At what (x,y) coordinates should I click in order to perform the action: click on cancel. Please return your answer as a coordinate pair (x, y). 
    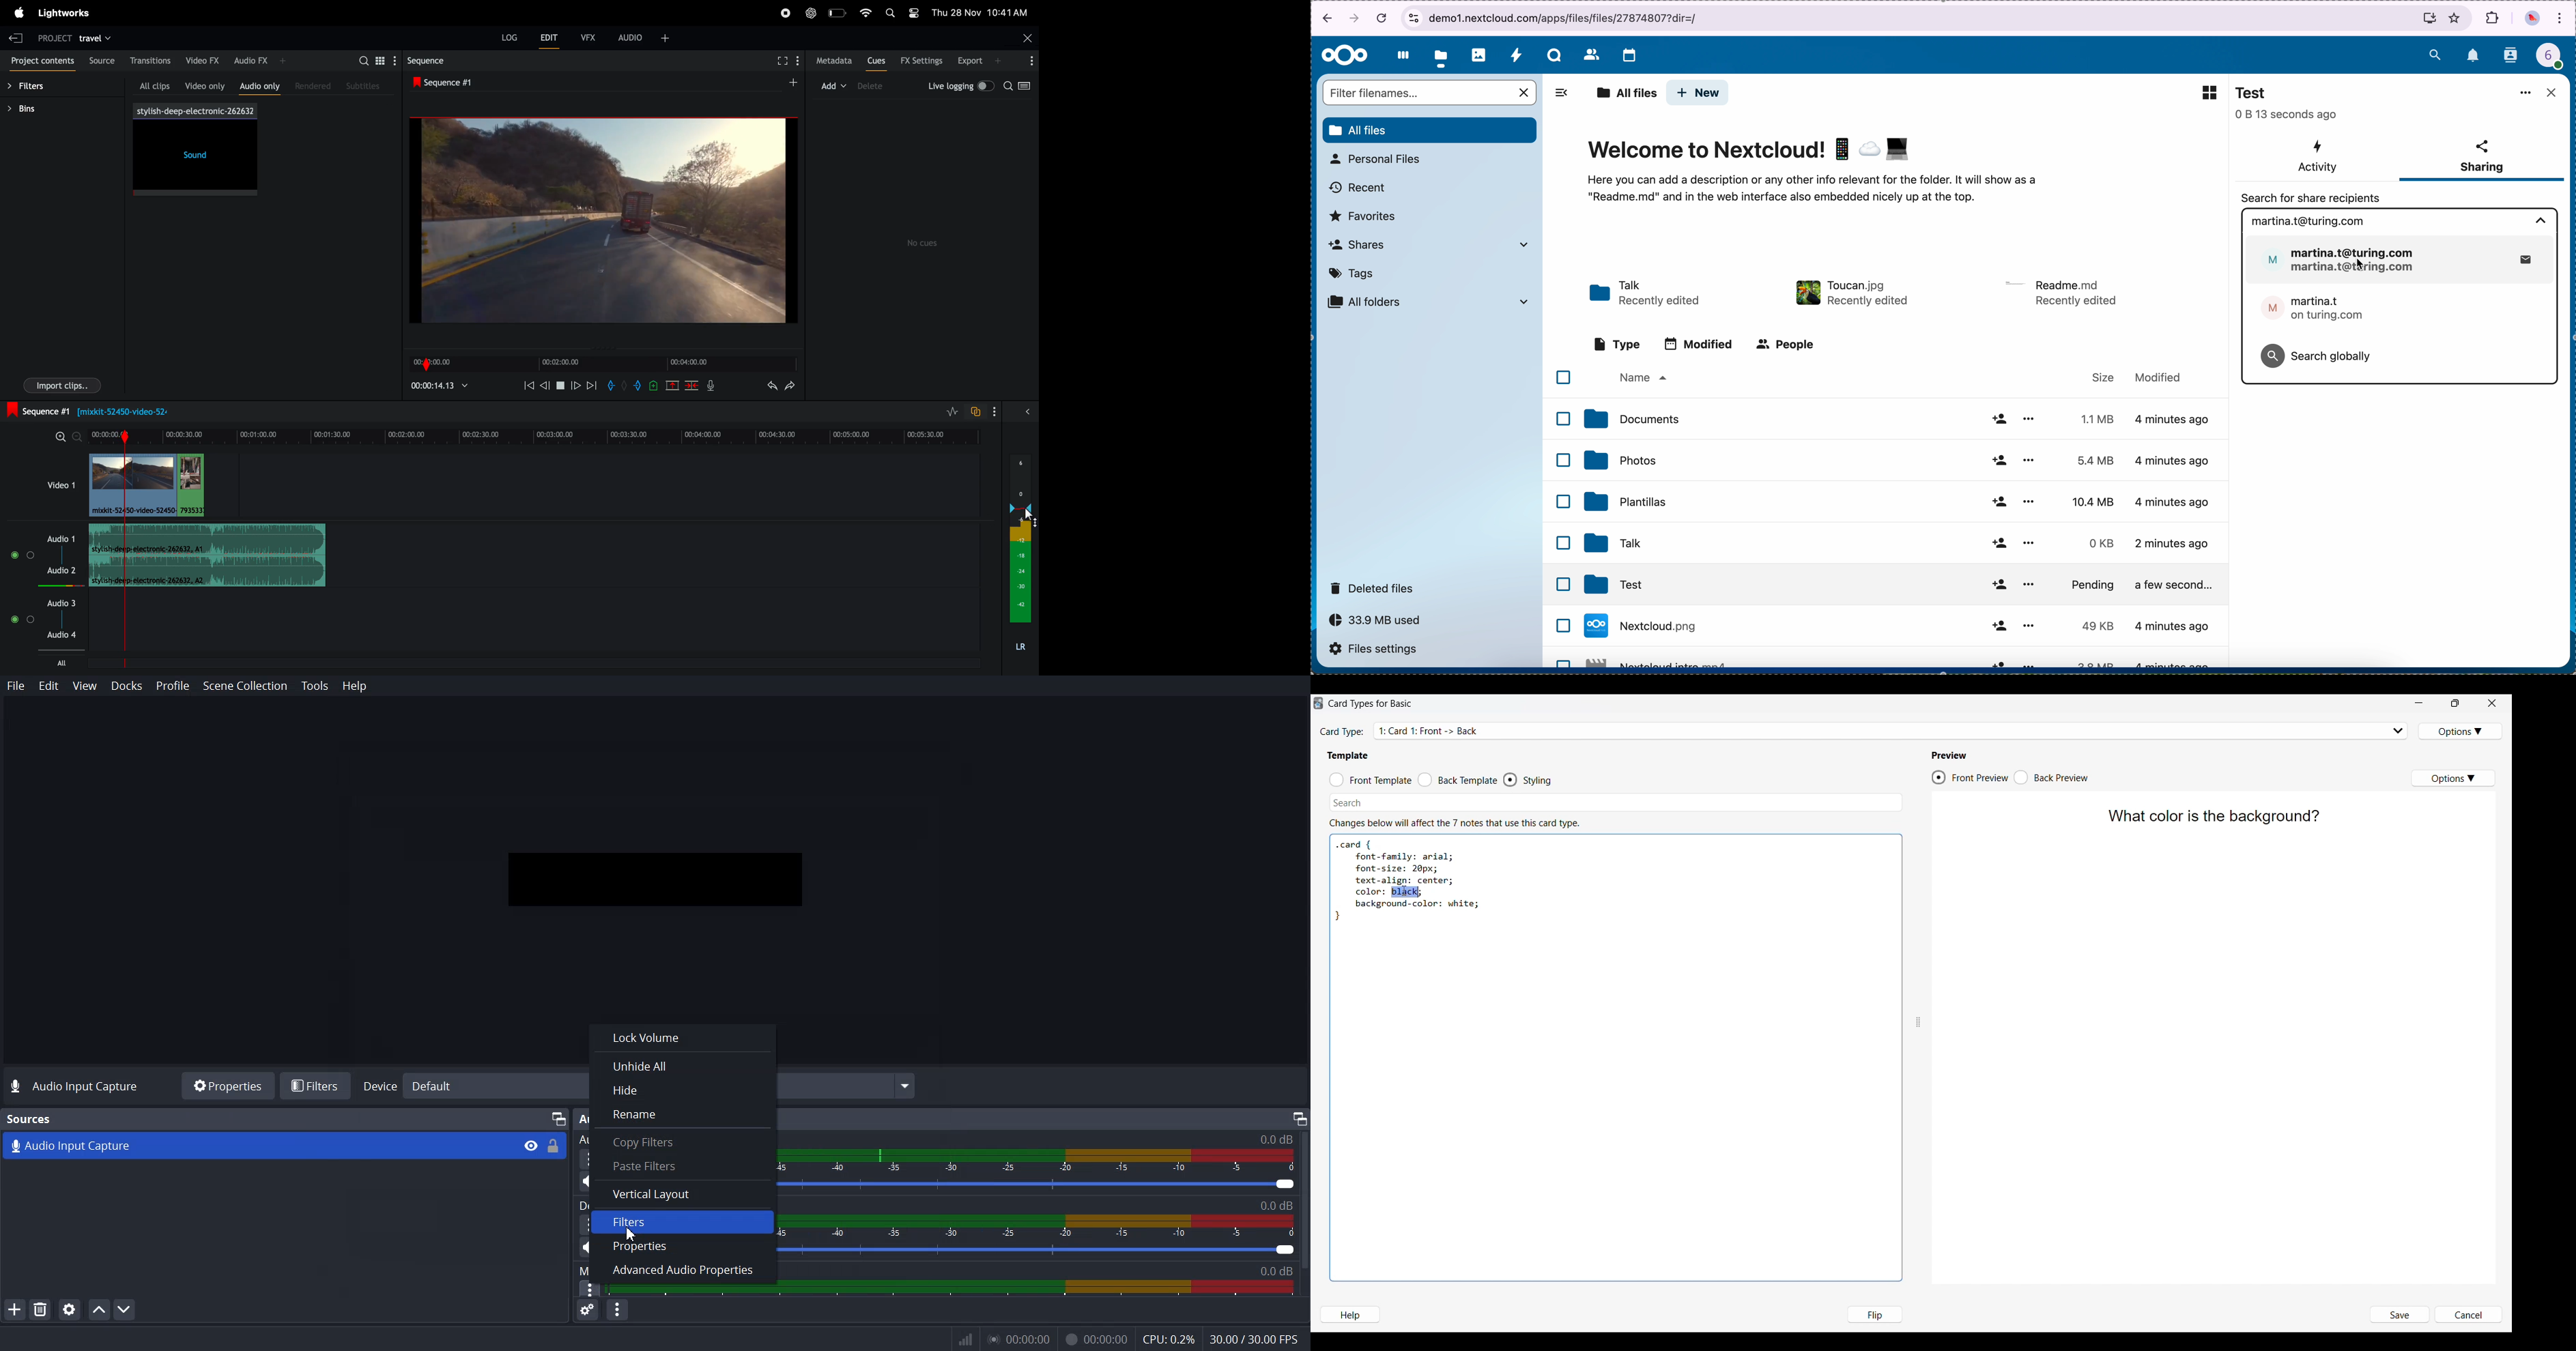
    Looking at the image, I should click on (1383, 17).